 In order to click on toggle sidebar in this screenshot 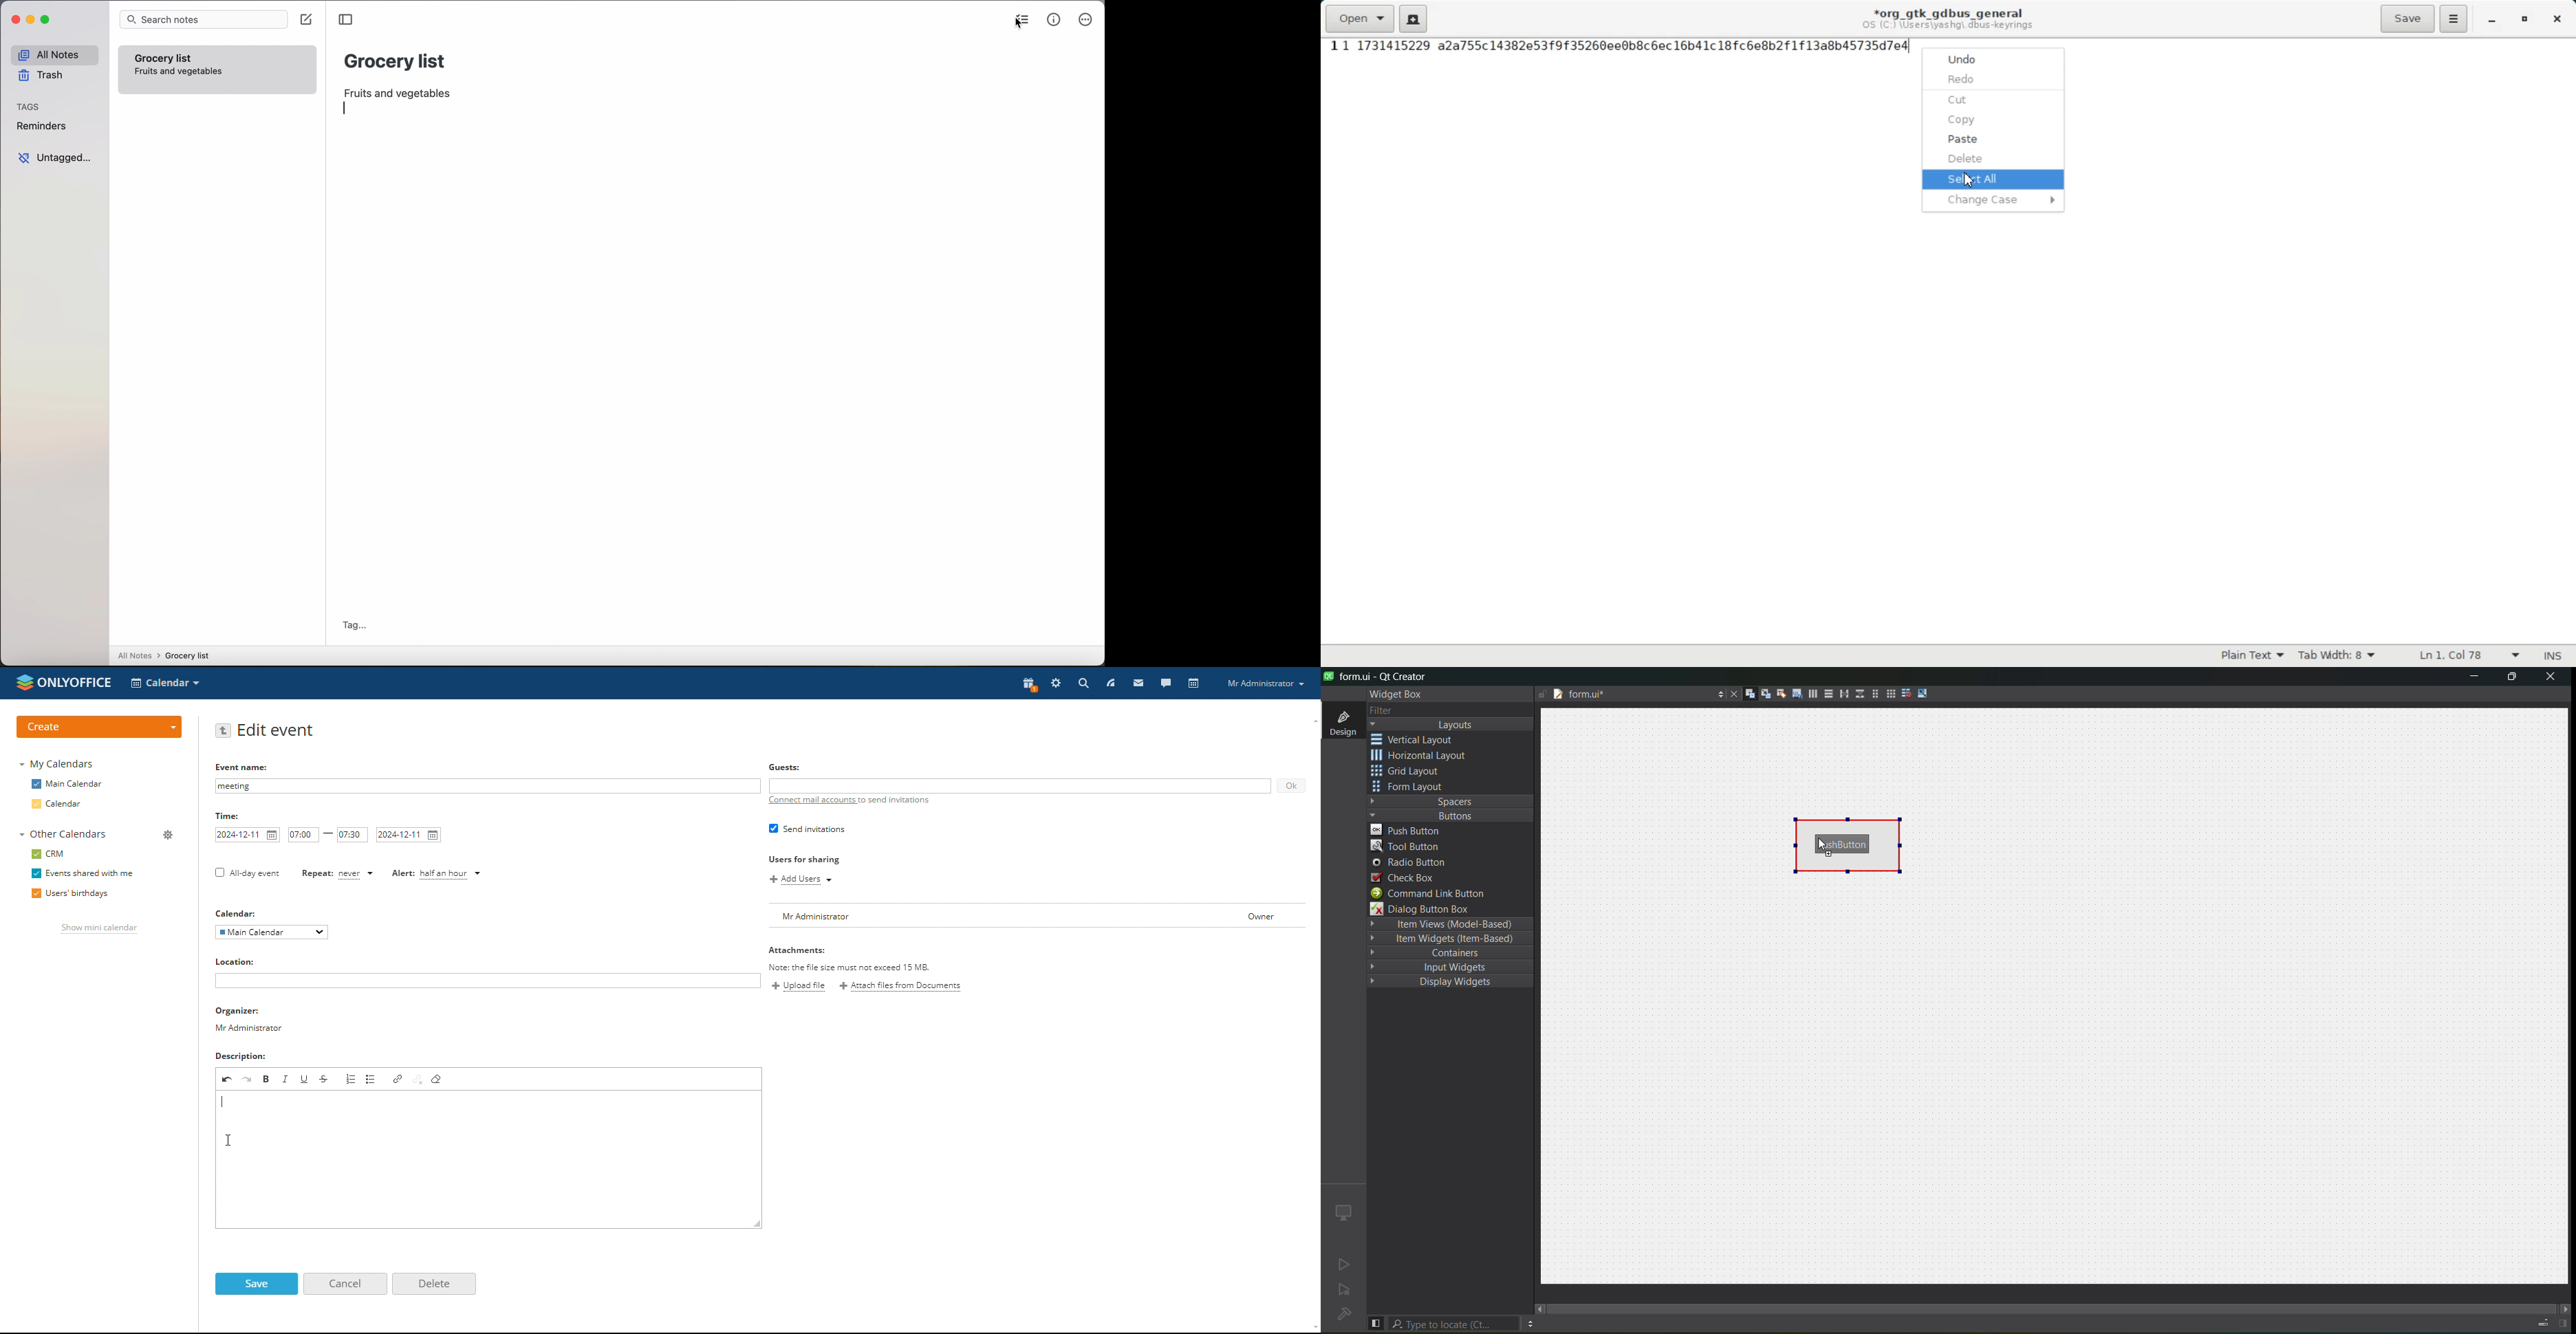, I will do `click(347, 19)`.